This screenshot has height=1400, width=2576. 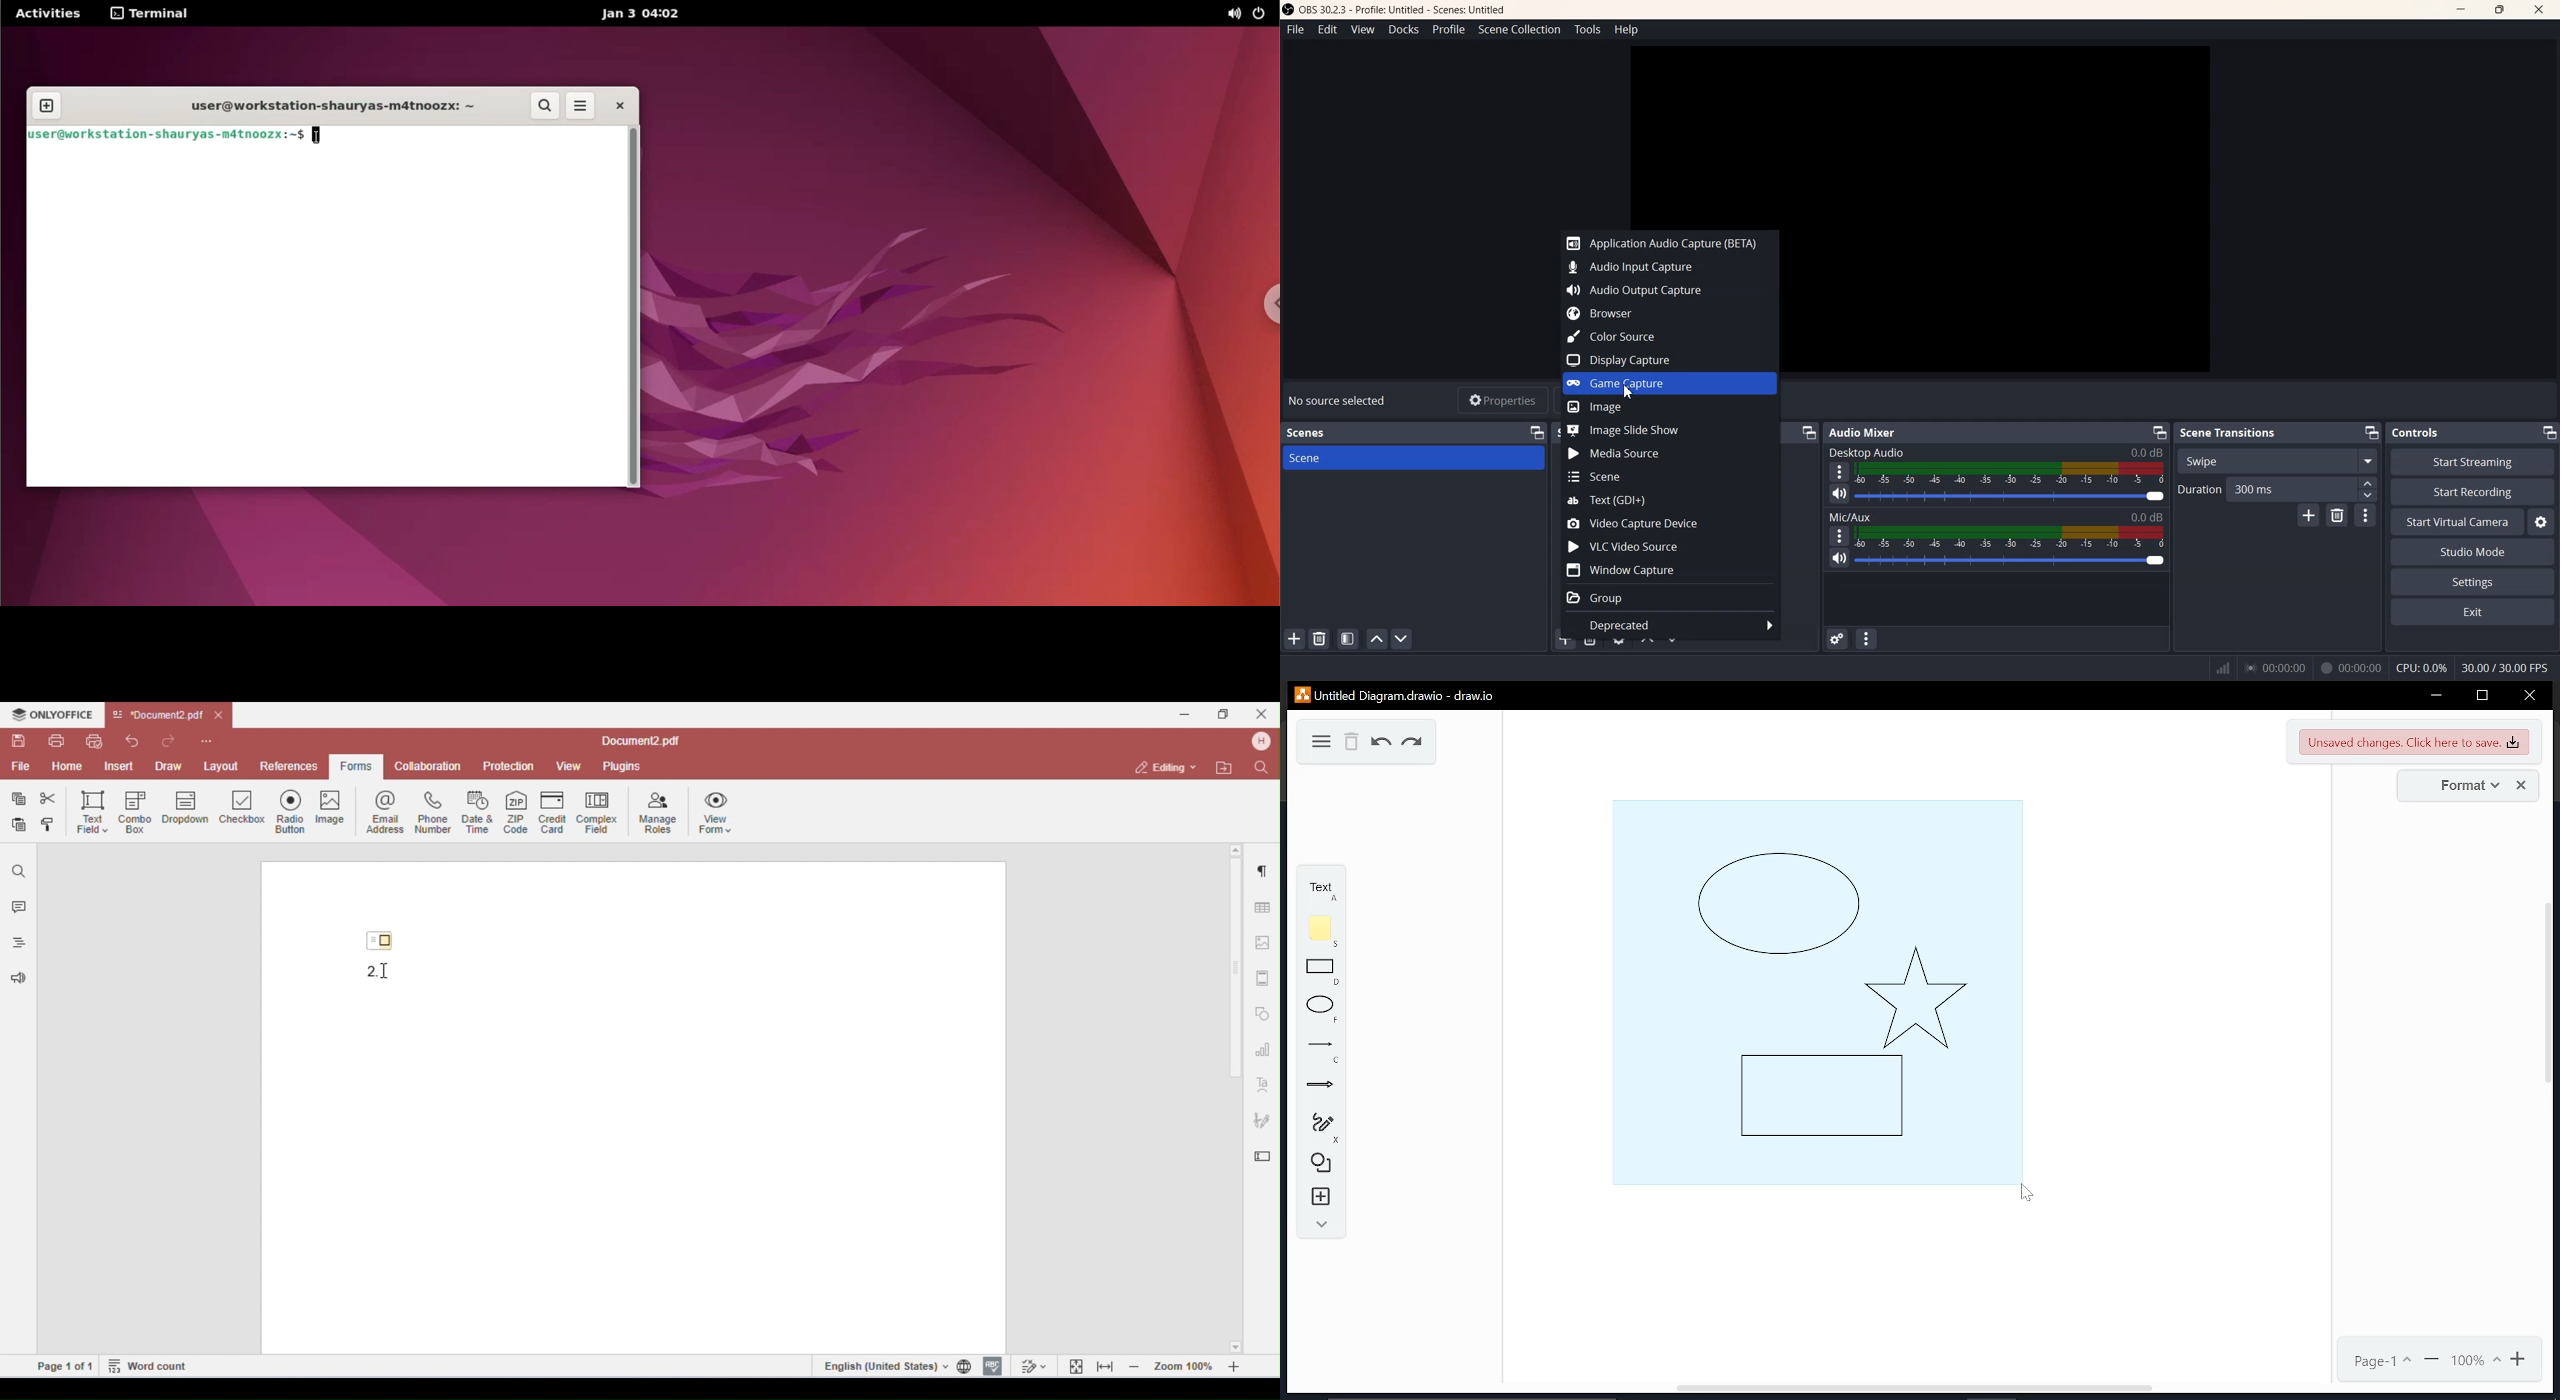 I want to click on Text, so click(x=2414, y=432).